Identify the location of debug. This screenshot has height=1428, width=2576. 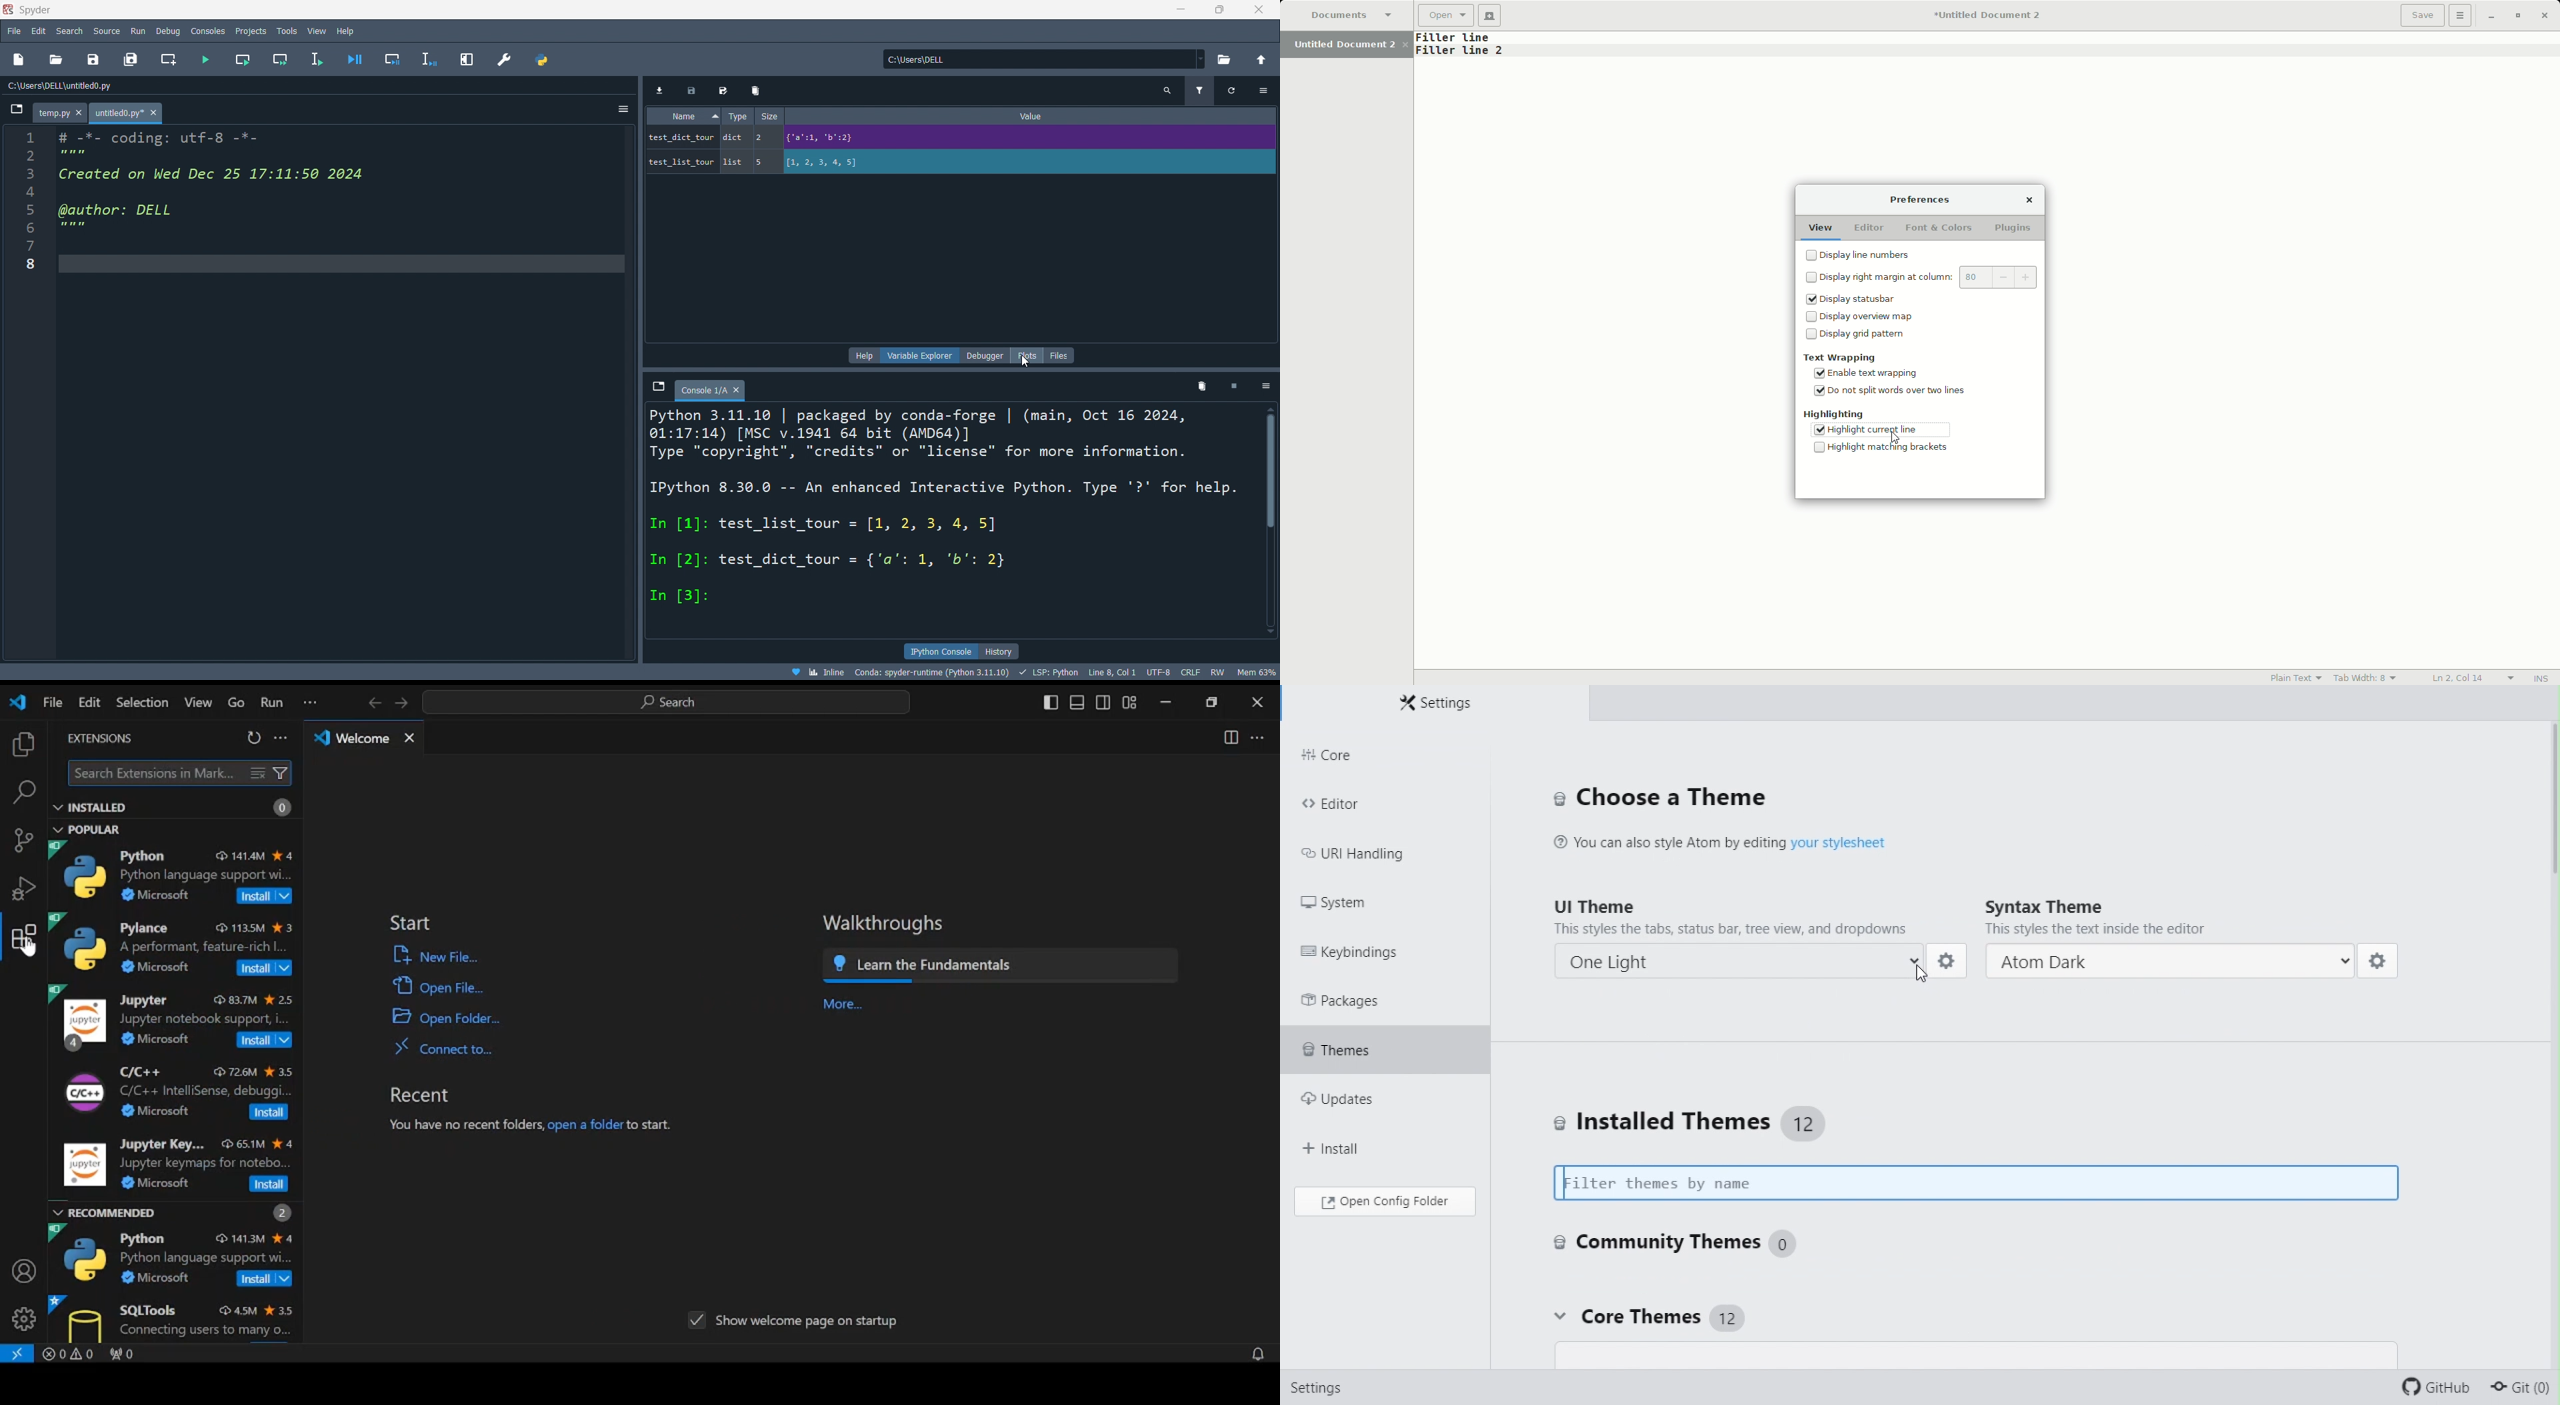
(166, 29).